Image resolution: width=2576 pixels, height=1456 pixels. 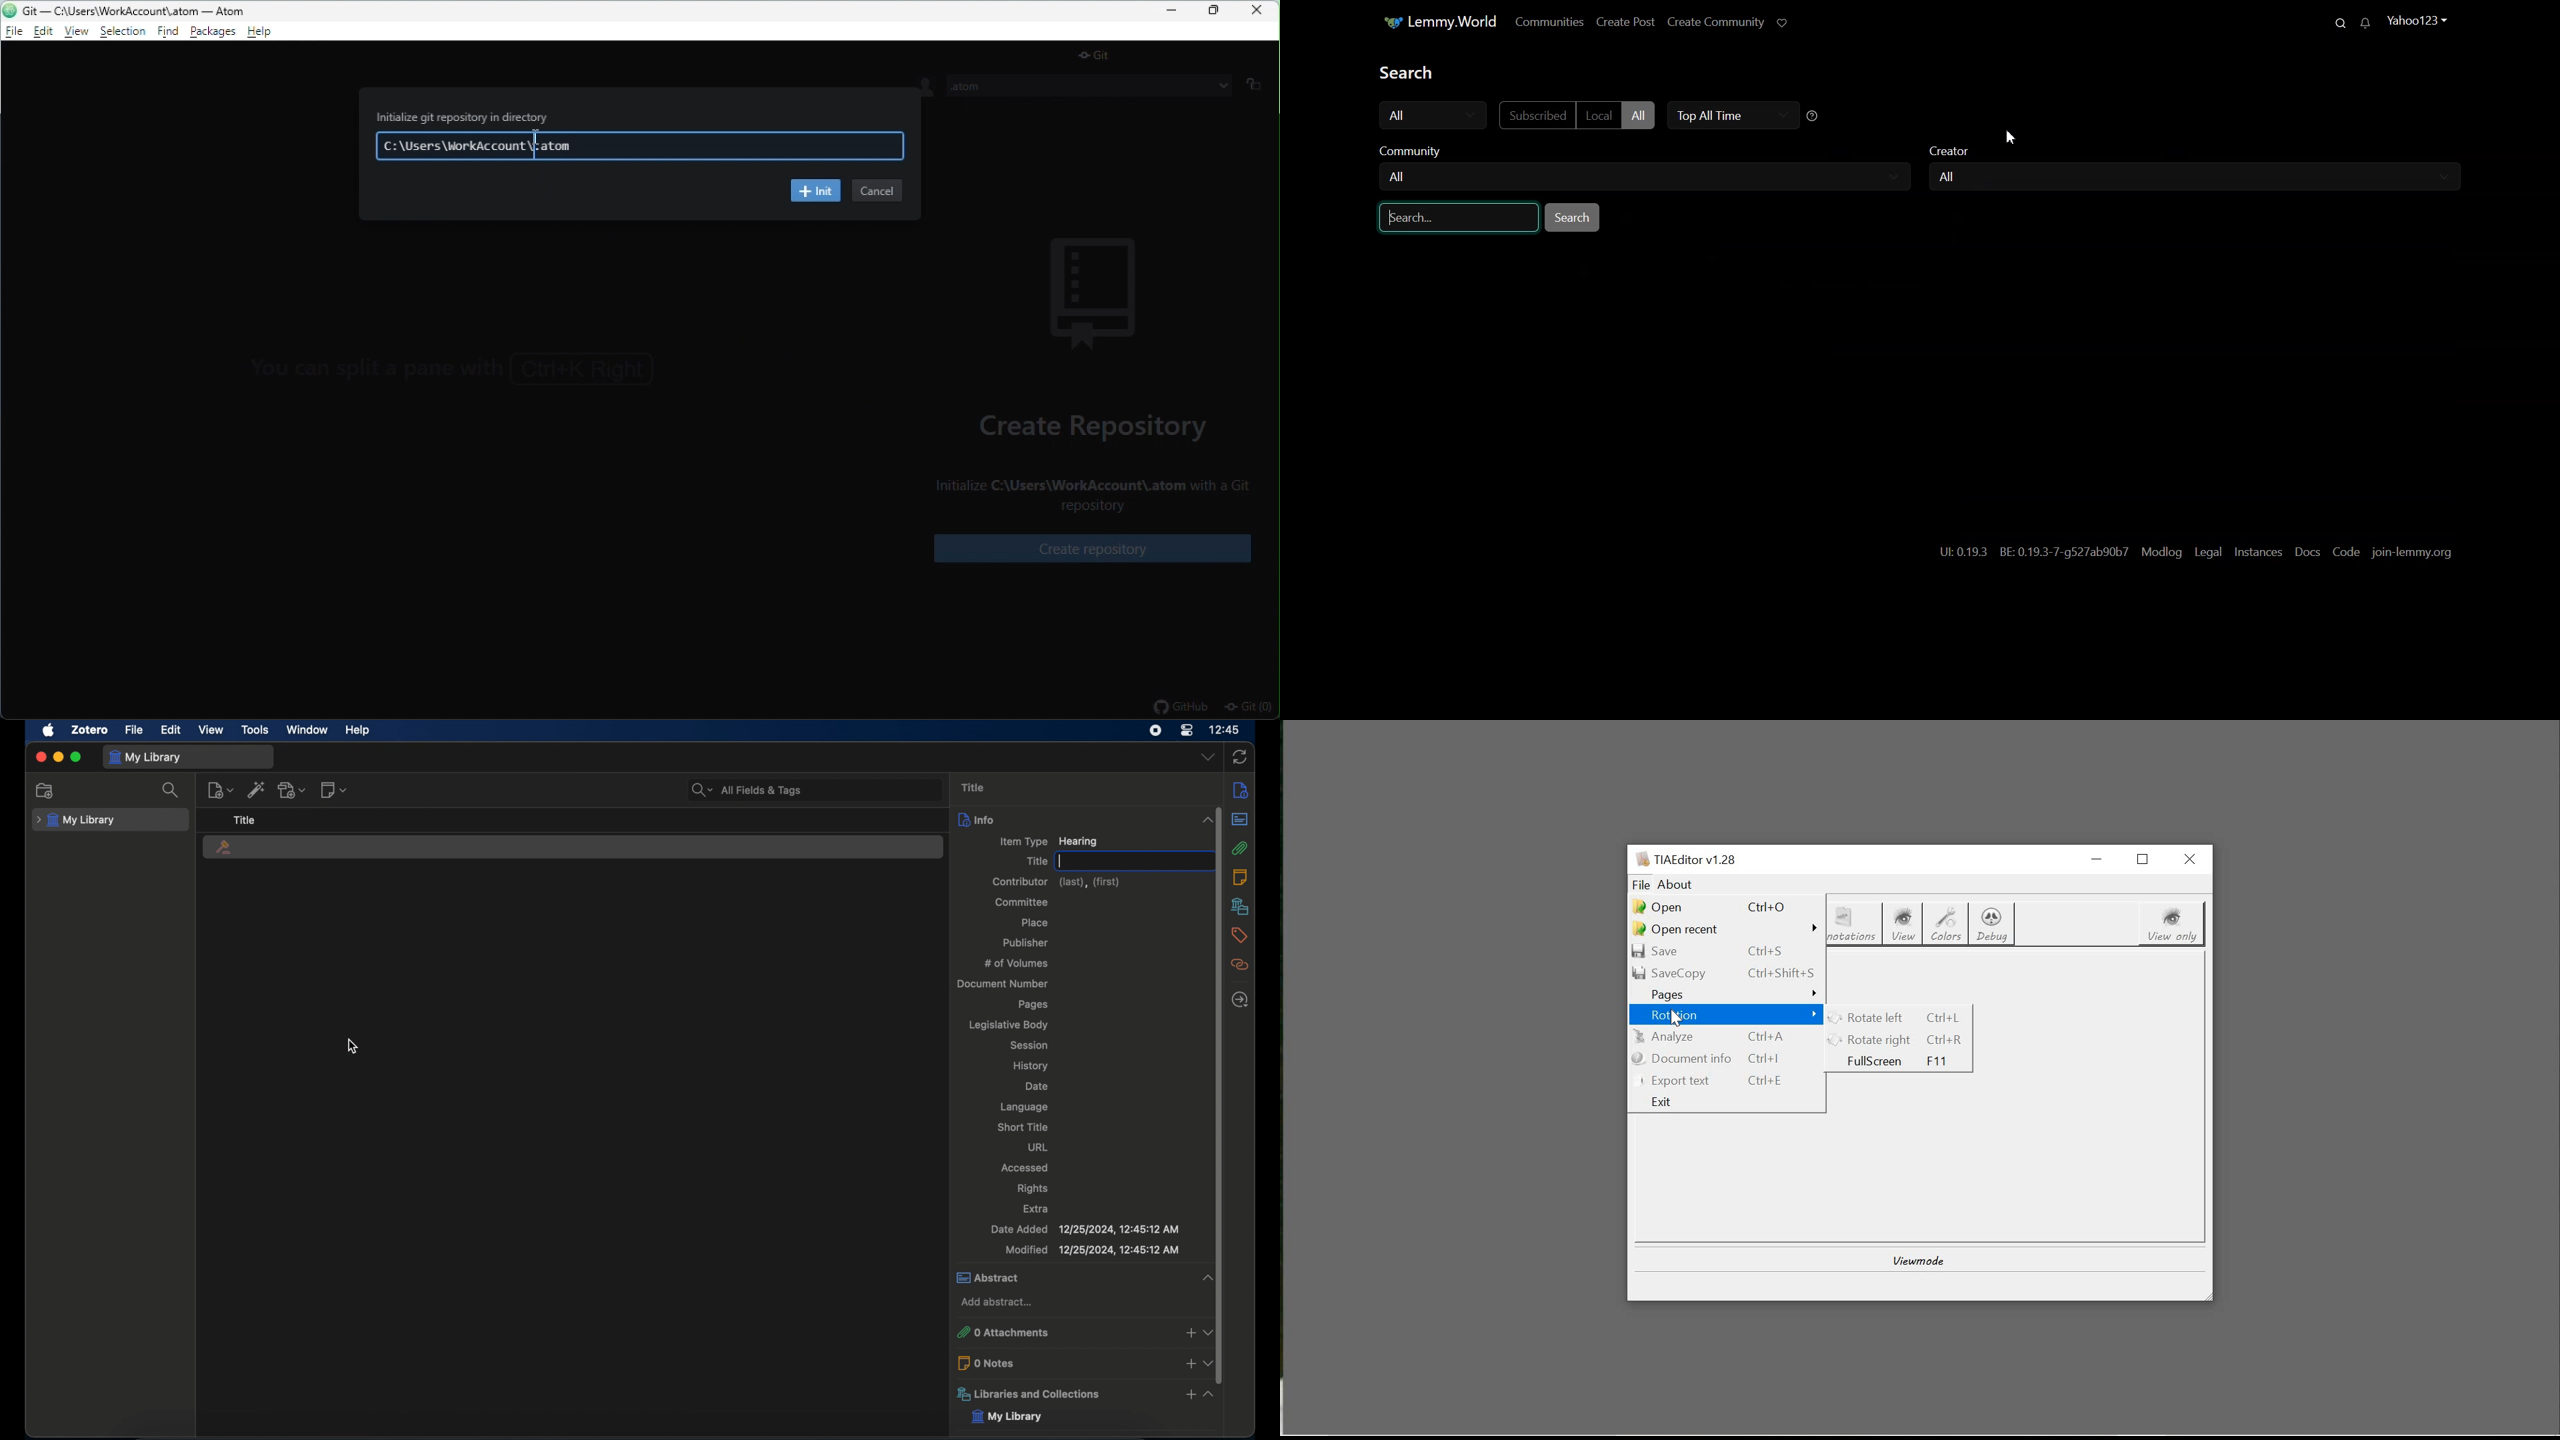 I want to click on Local, so click(x=1599, y=115).